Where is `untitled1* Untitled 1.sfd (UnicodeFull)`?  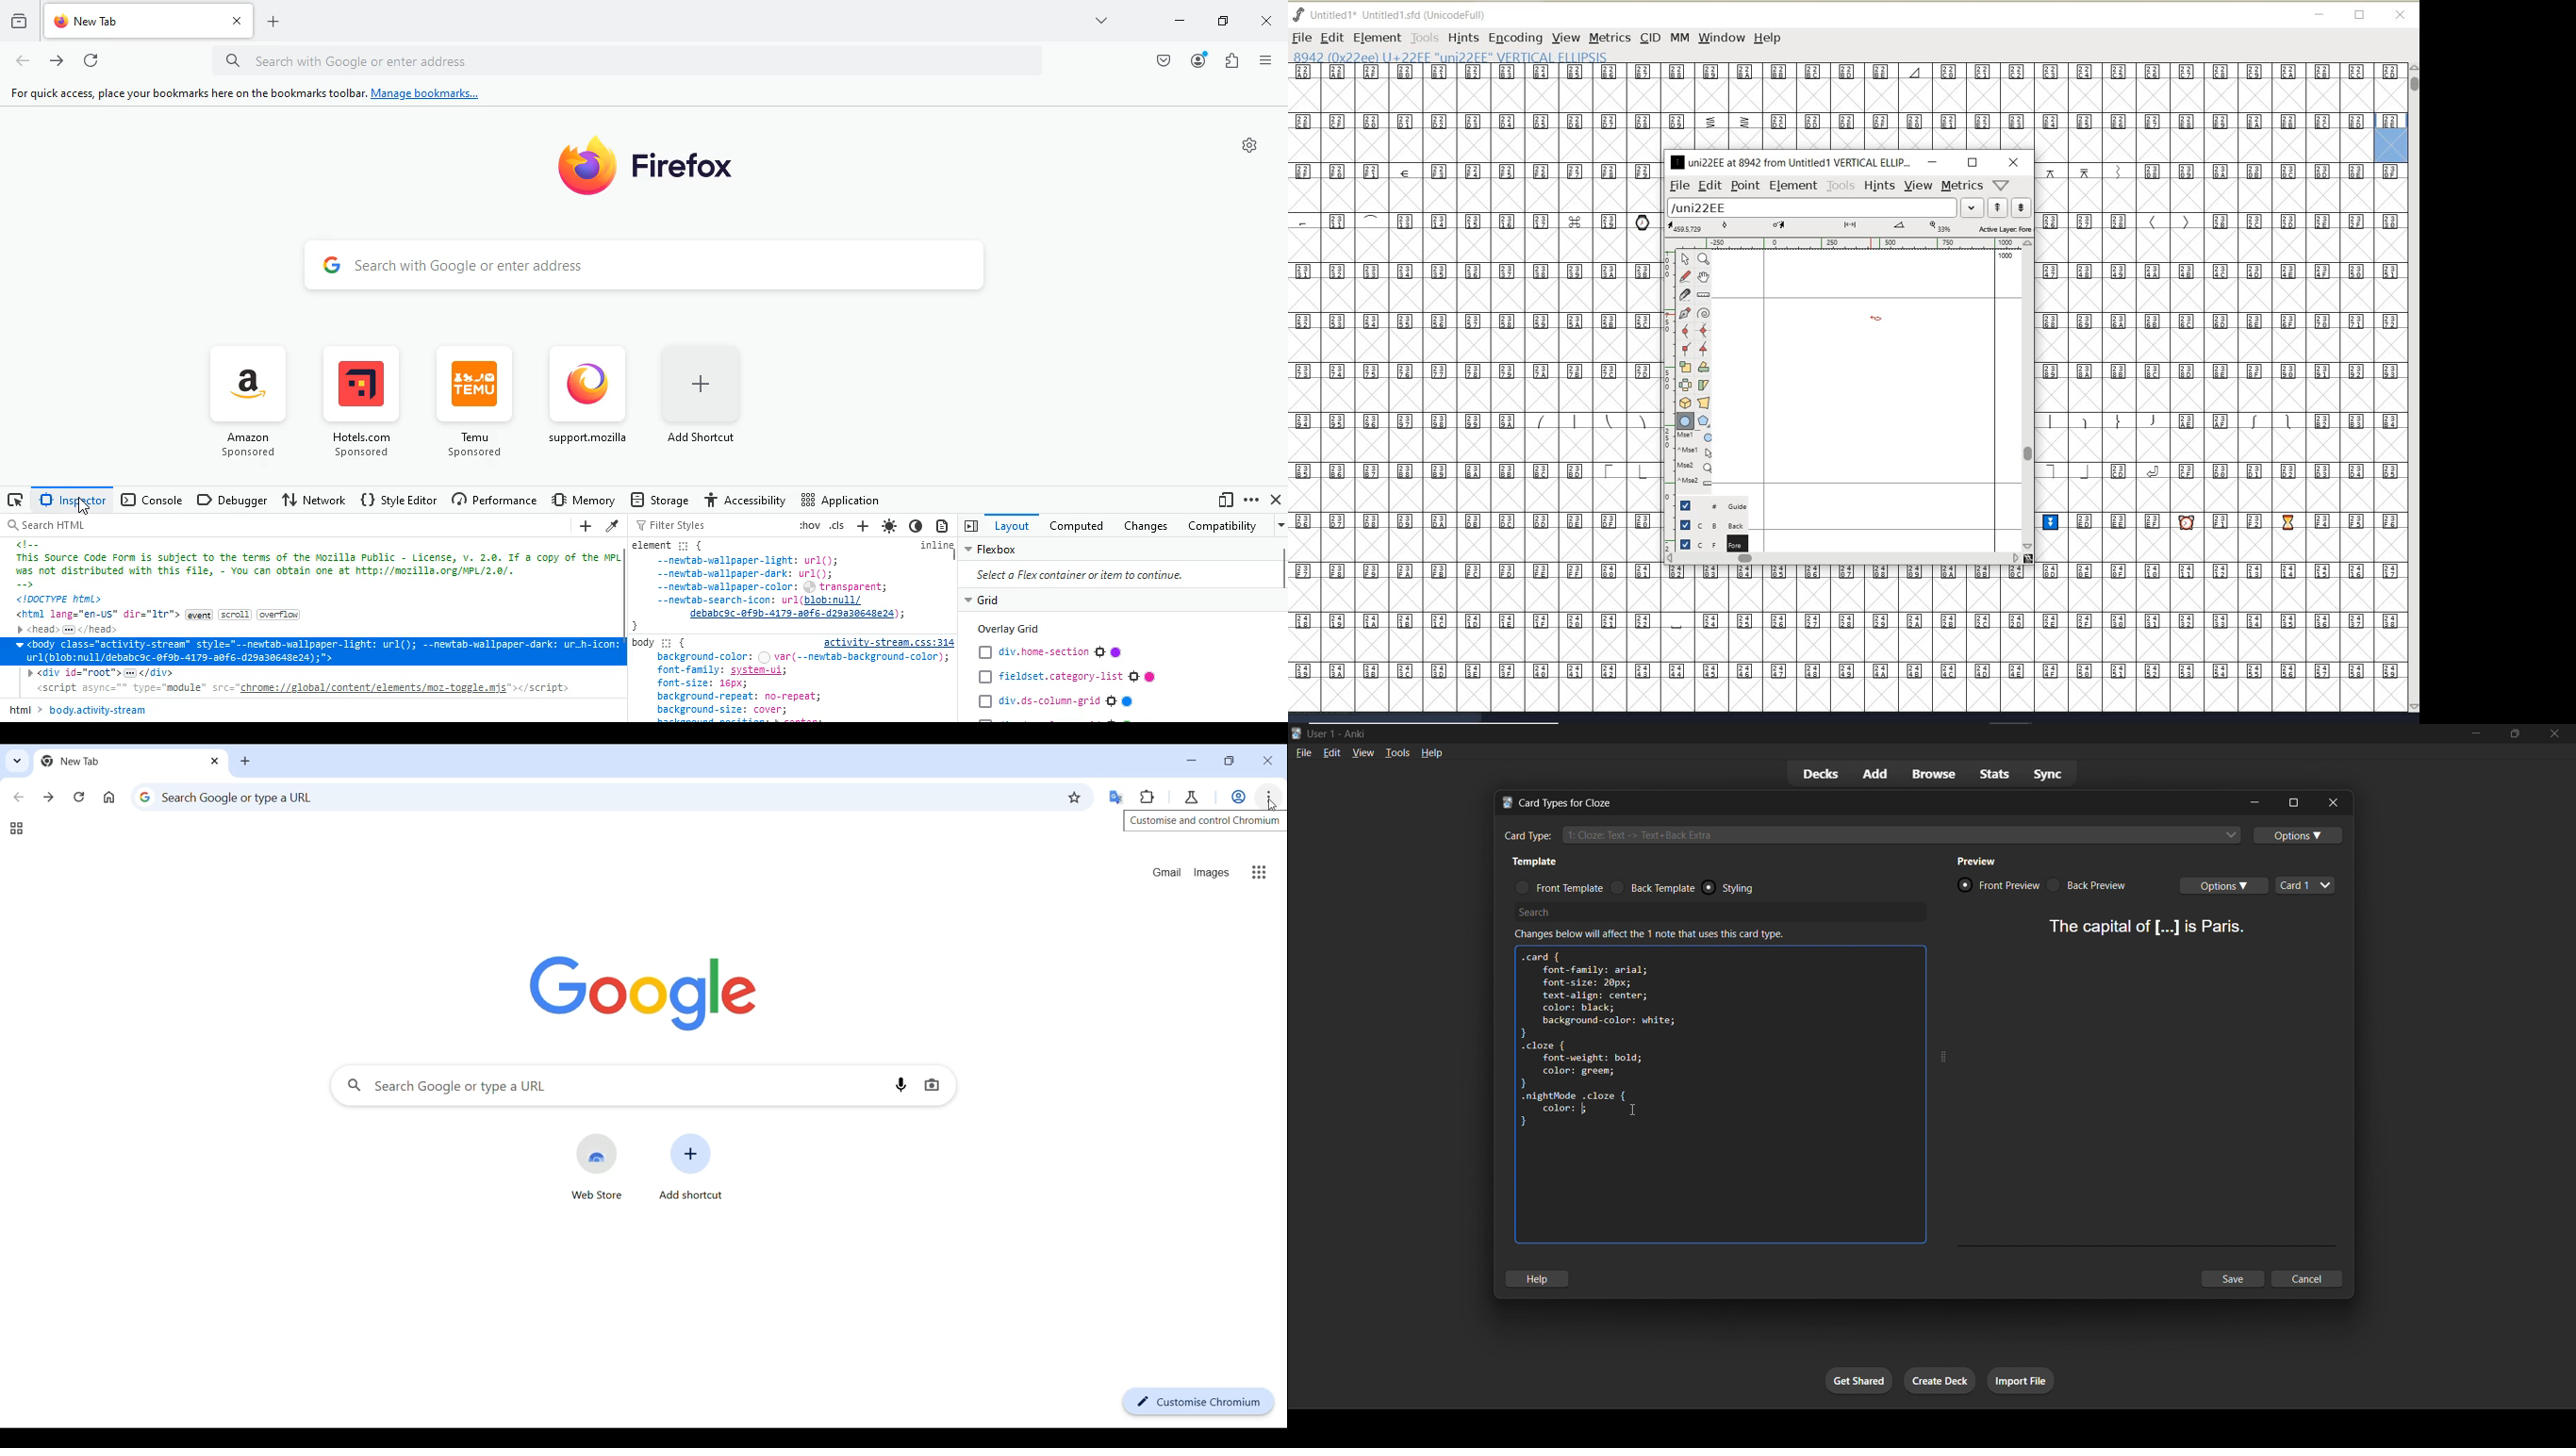
untitled1* Untitled 1.sfd (UnicodeFull) is located at coordinates (1405, 13).